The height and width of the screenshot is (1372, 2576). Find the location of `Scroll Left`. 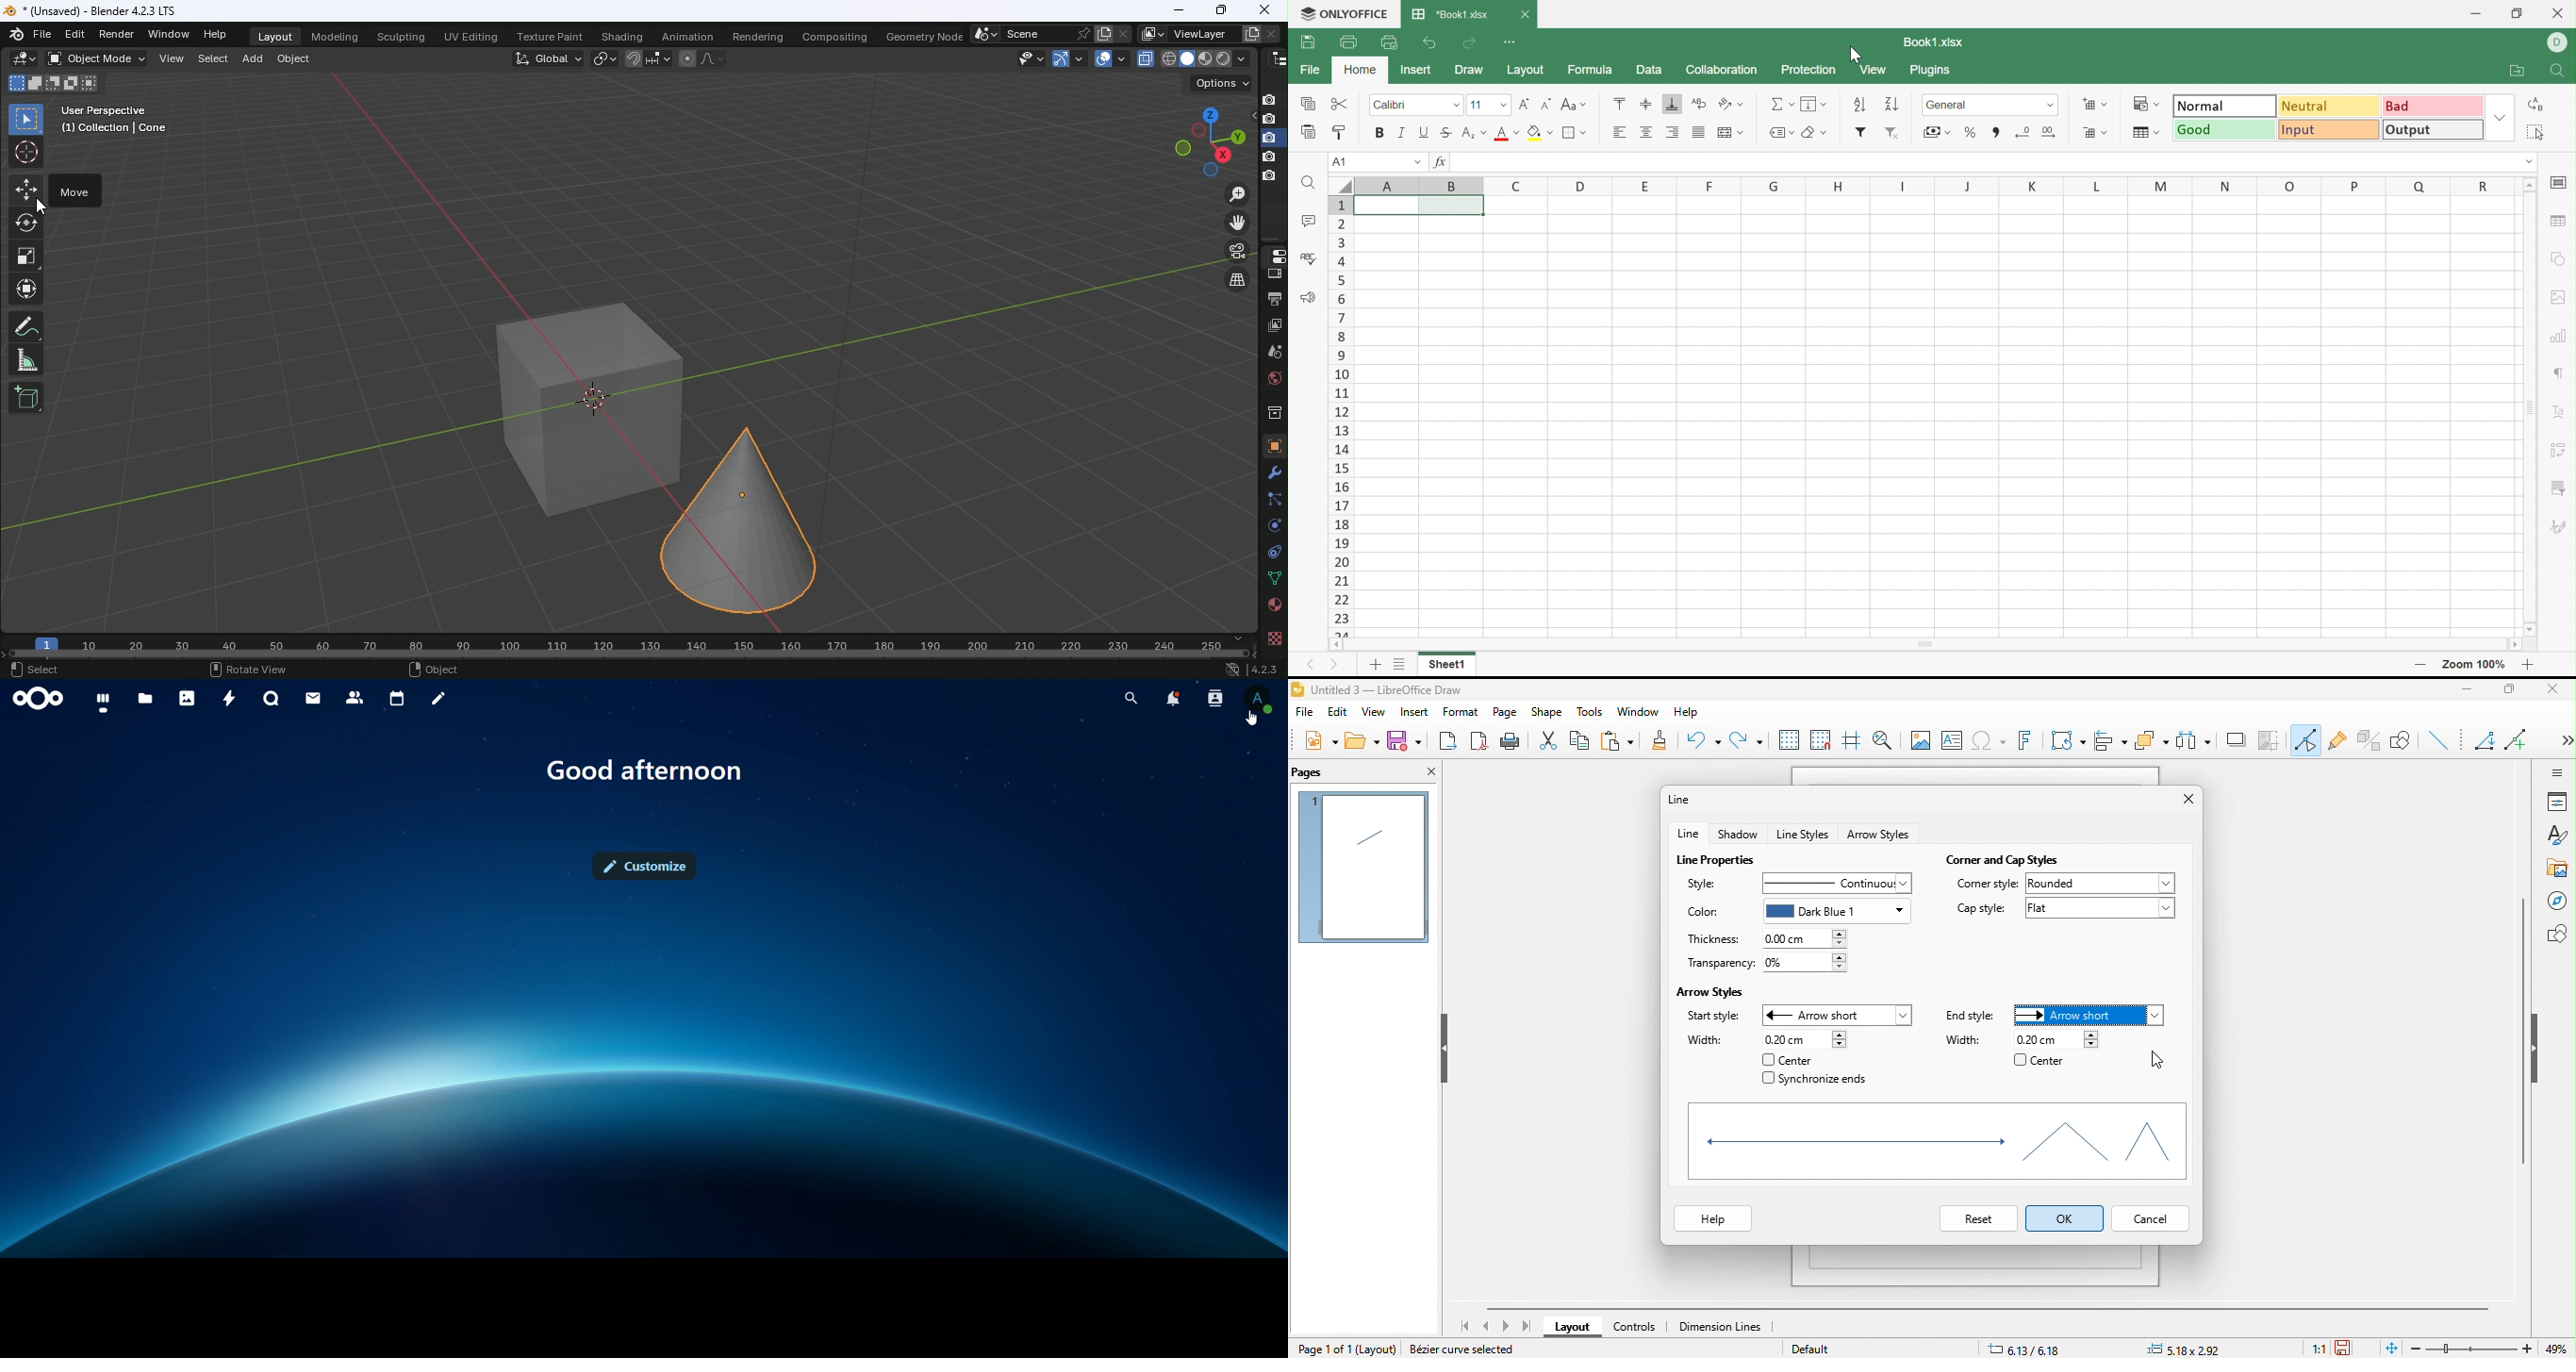

Scroll Left is located at coordinates (1334, 644).